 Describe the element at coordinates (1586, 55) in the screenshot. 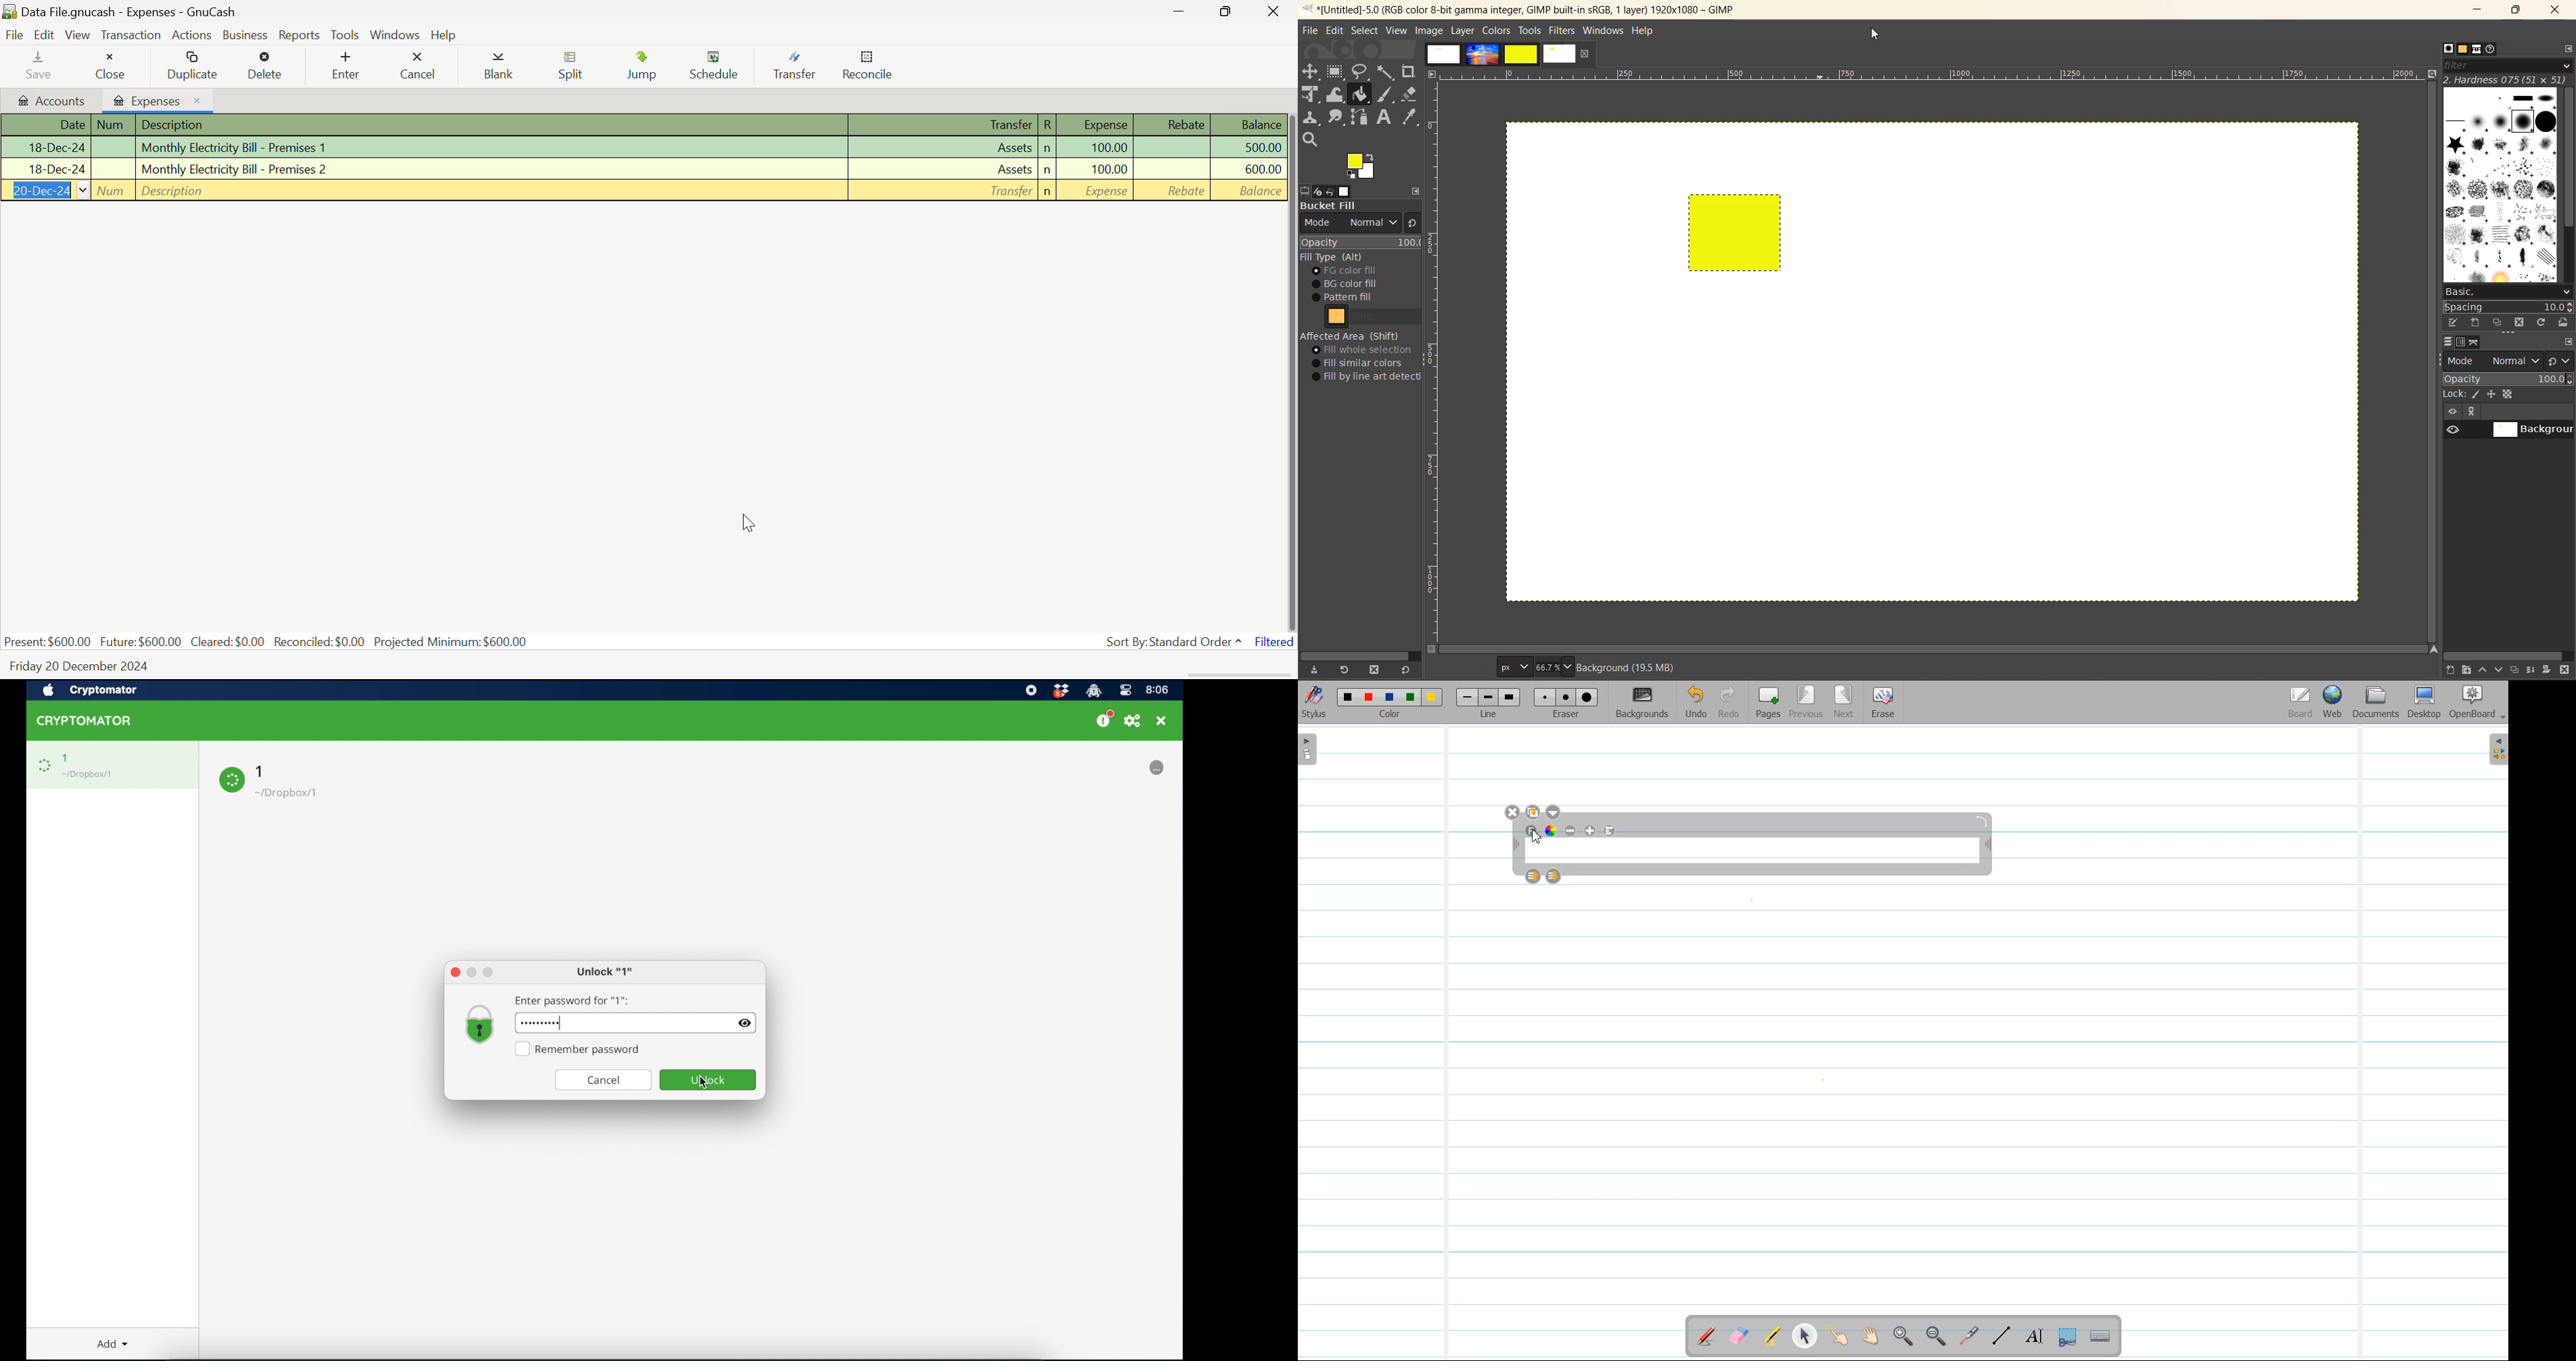

I see `close` at that location.